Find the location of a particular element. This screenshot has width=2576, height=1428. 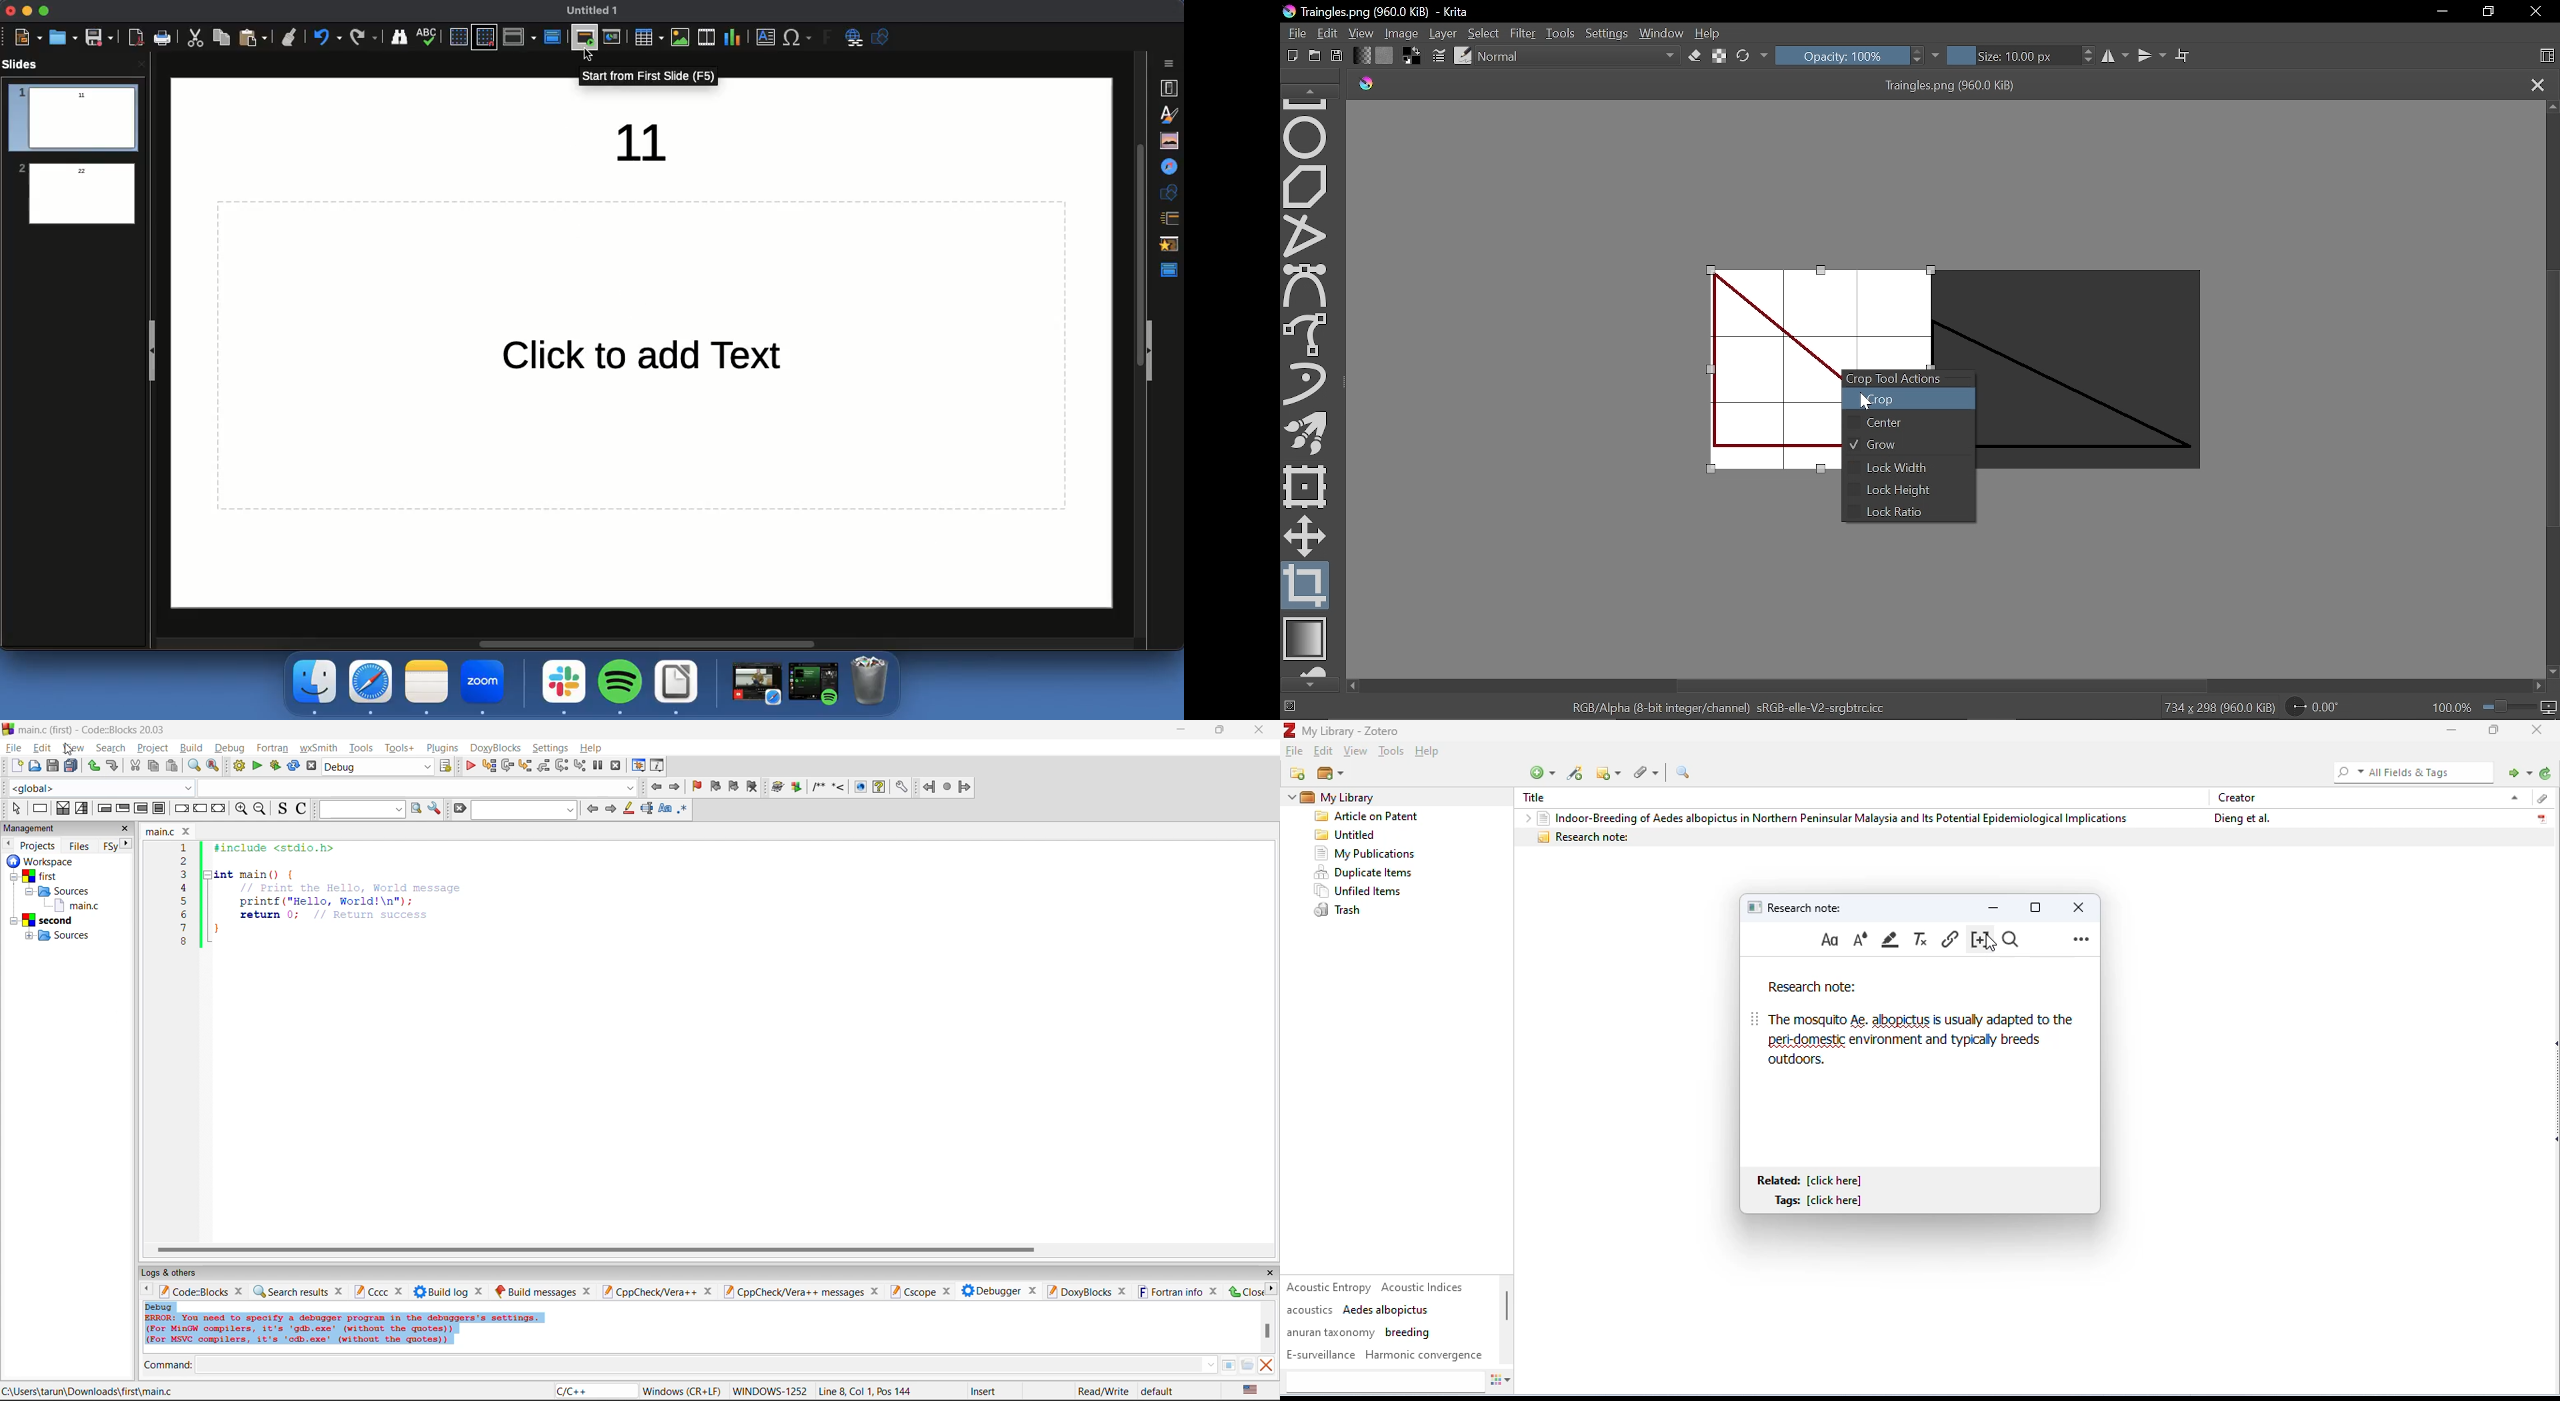

zoom in is located at coordinates (240, 809).